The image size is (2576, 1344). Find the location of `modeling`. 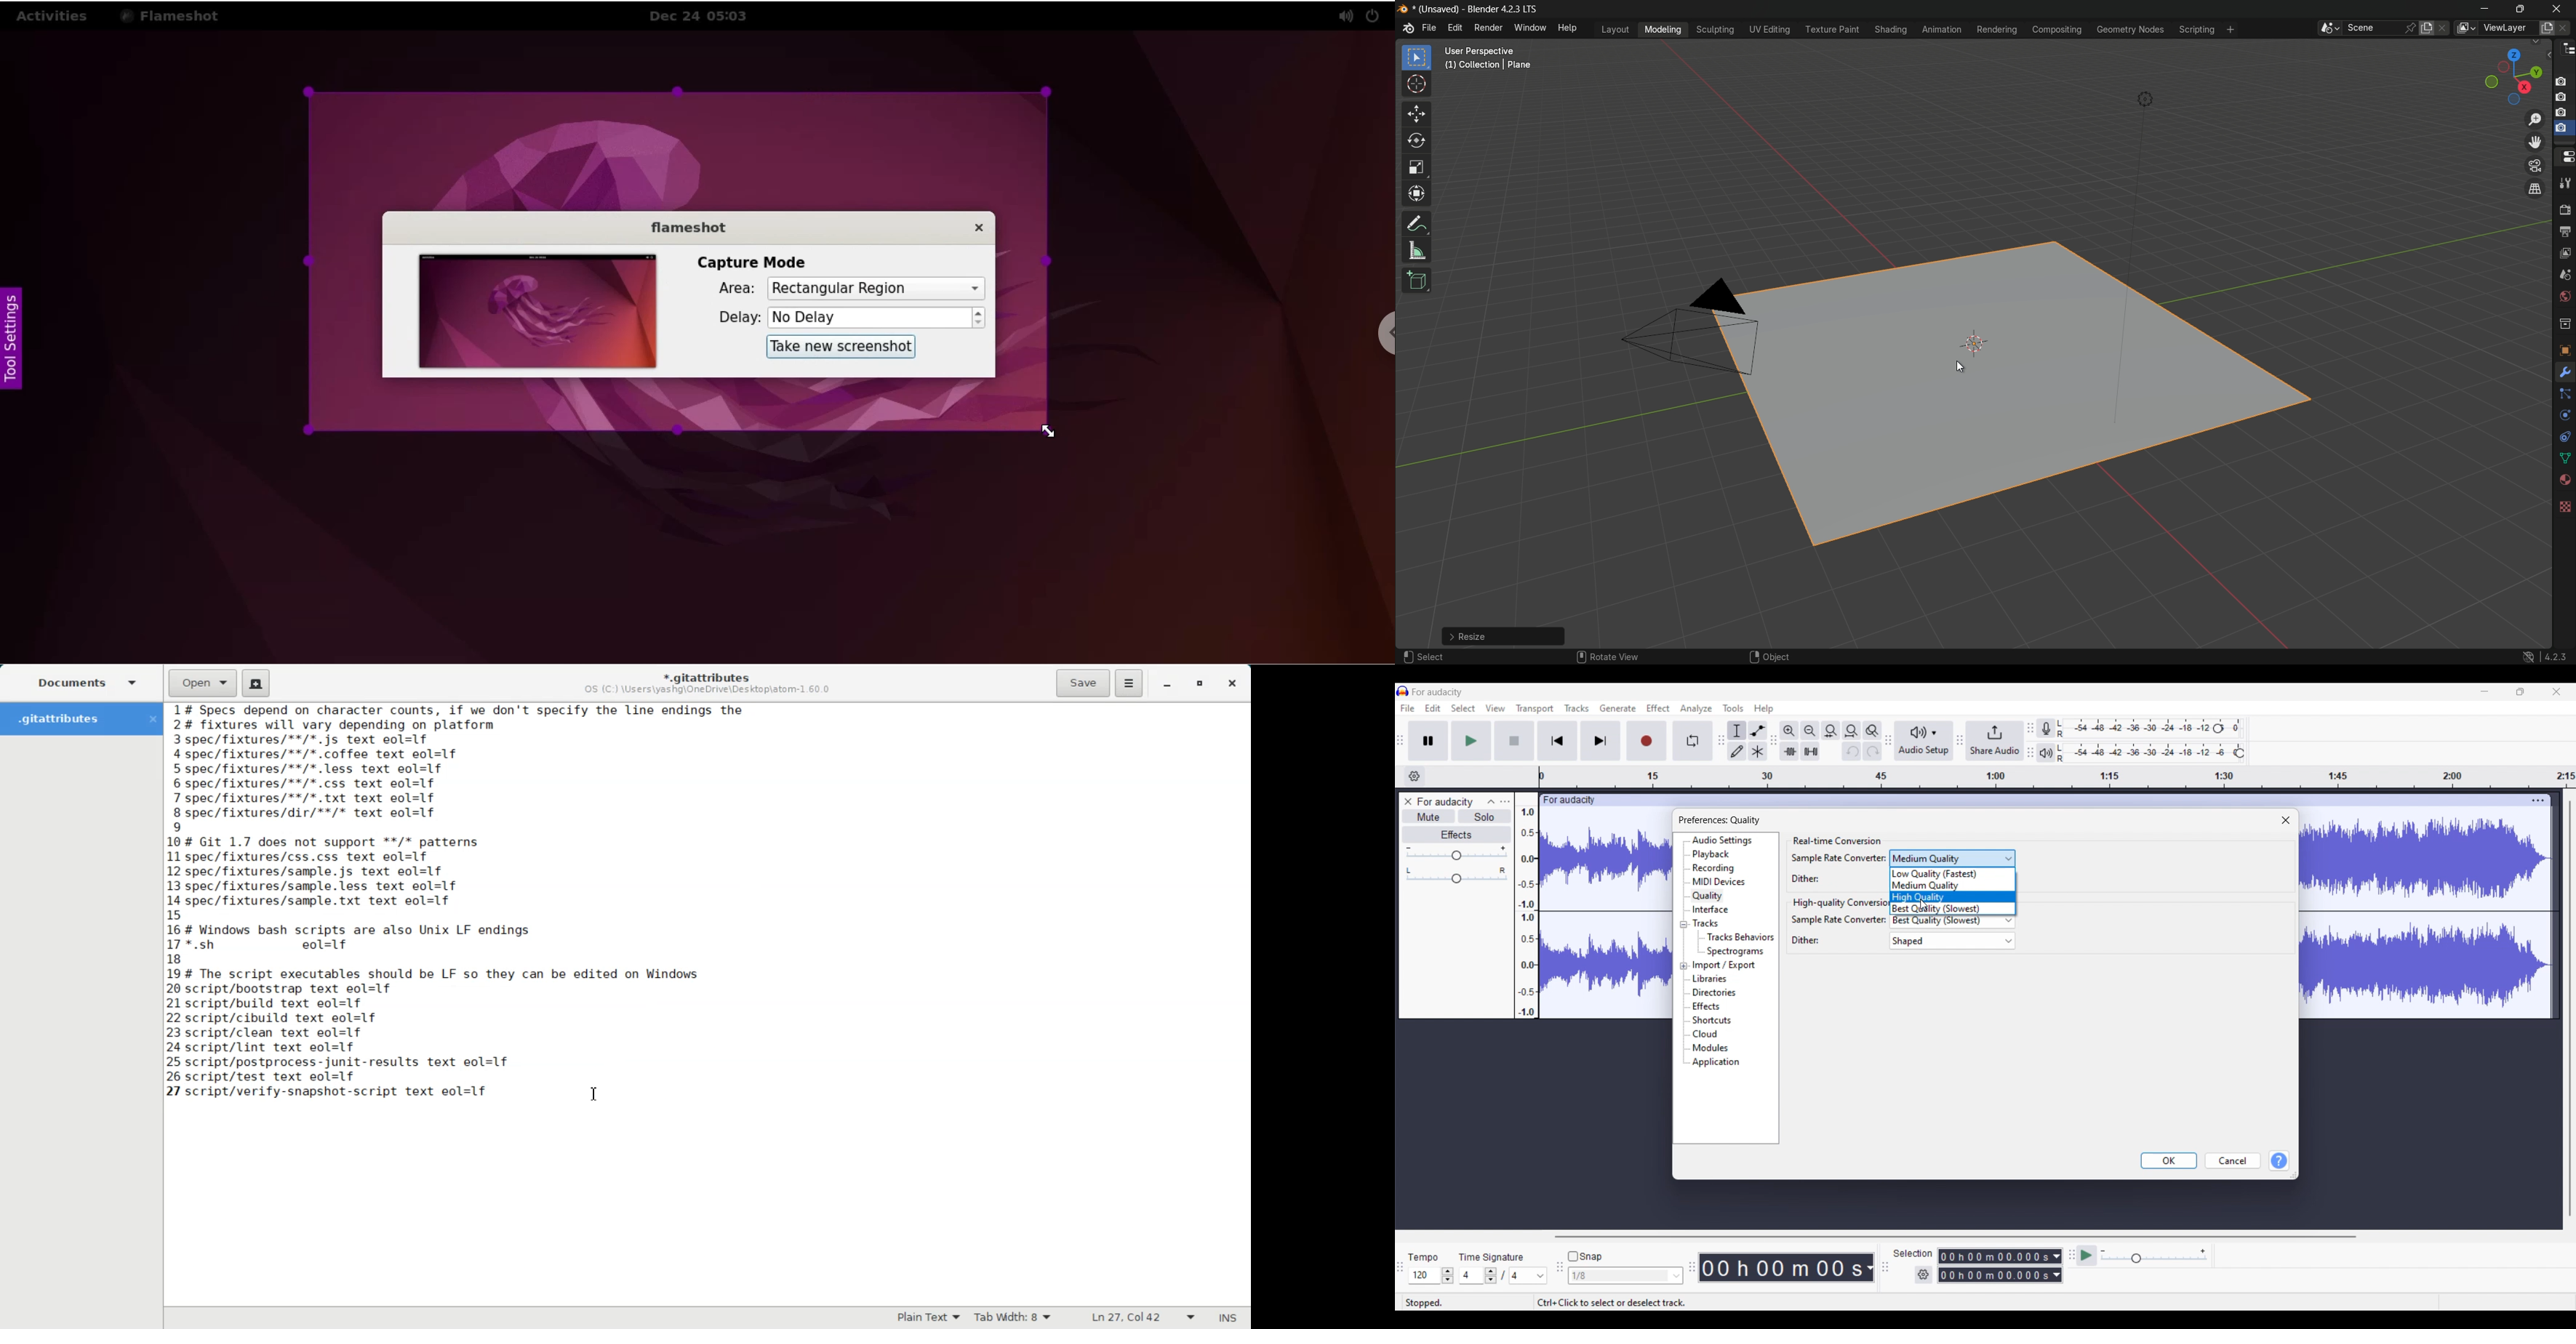

modeling is located at coordinates (1661, 30).